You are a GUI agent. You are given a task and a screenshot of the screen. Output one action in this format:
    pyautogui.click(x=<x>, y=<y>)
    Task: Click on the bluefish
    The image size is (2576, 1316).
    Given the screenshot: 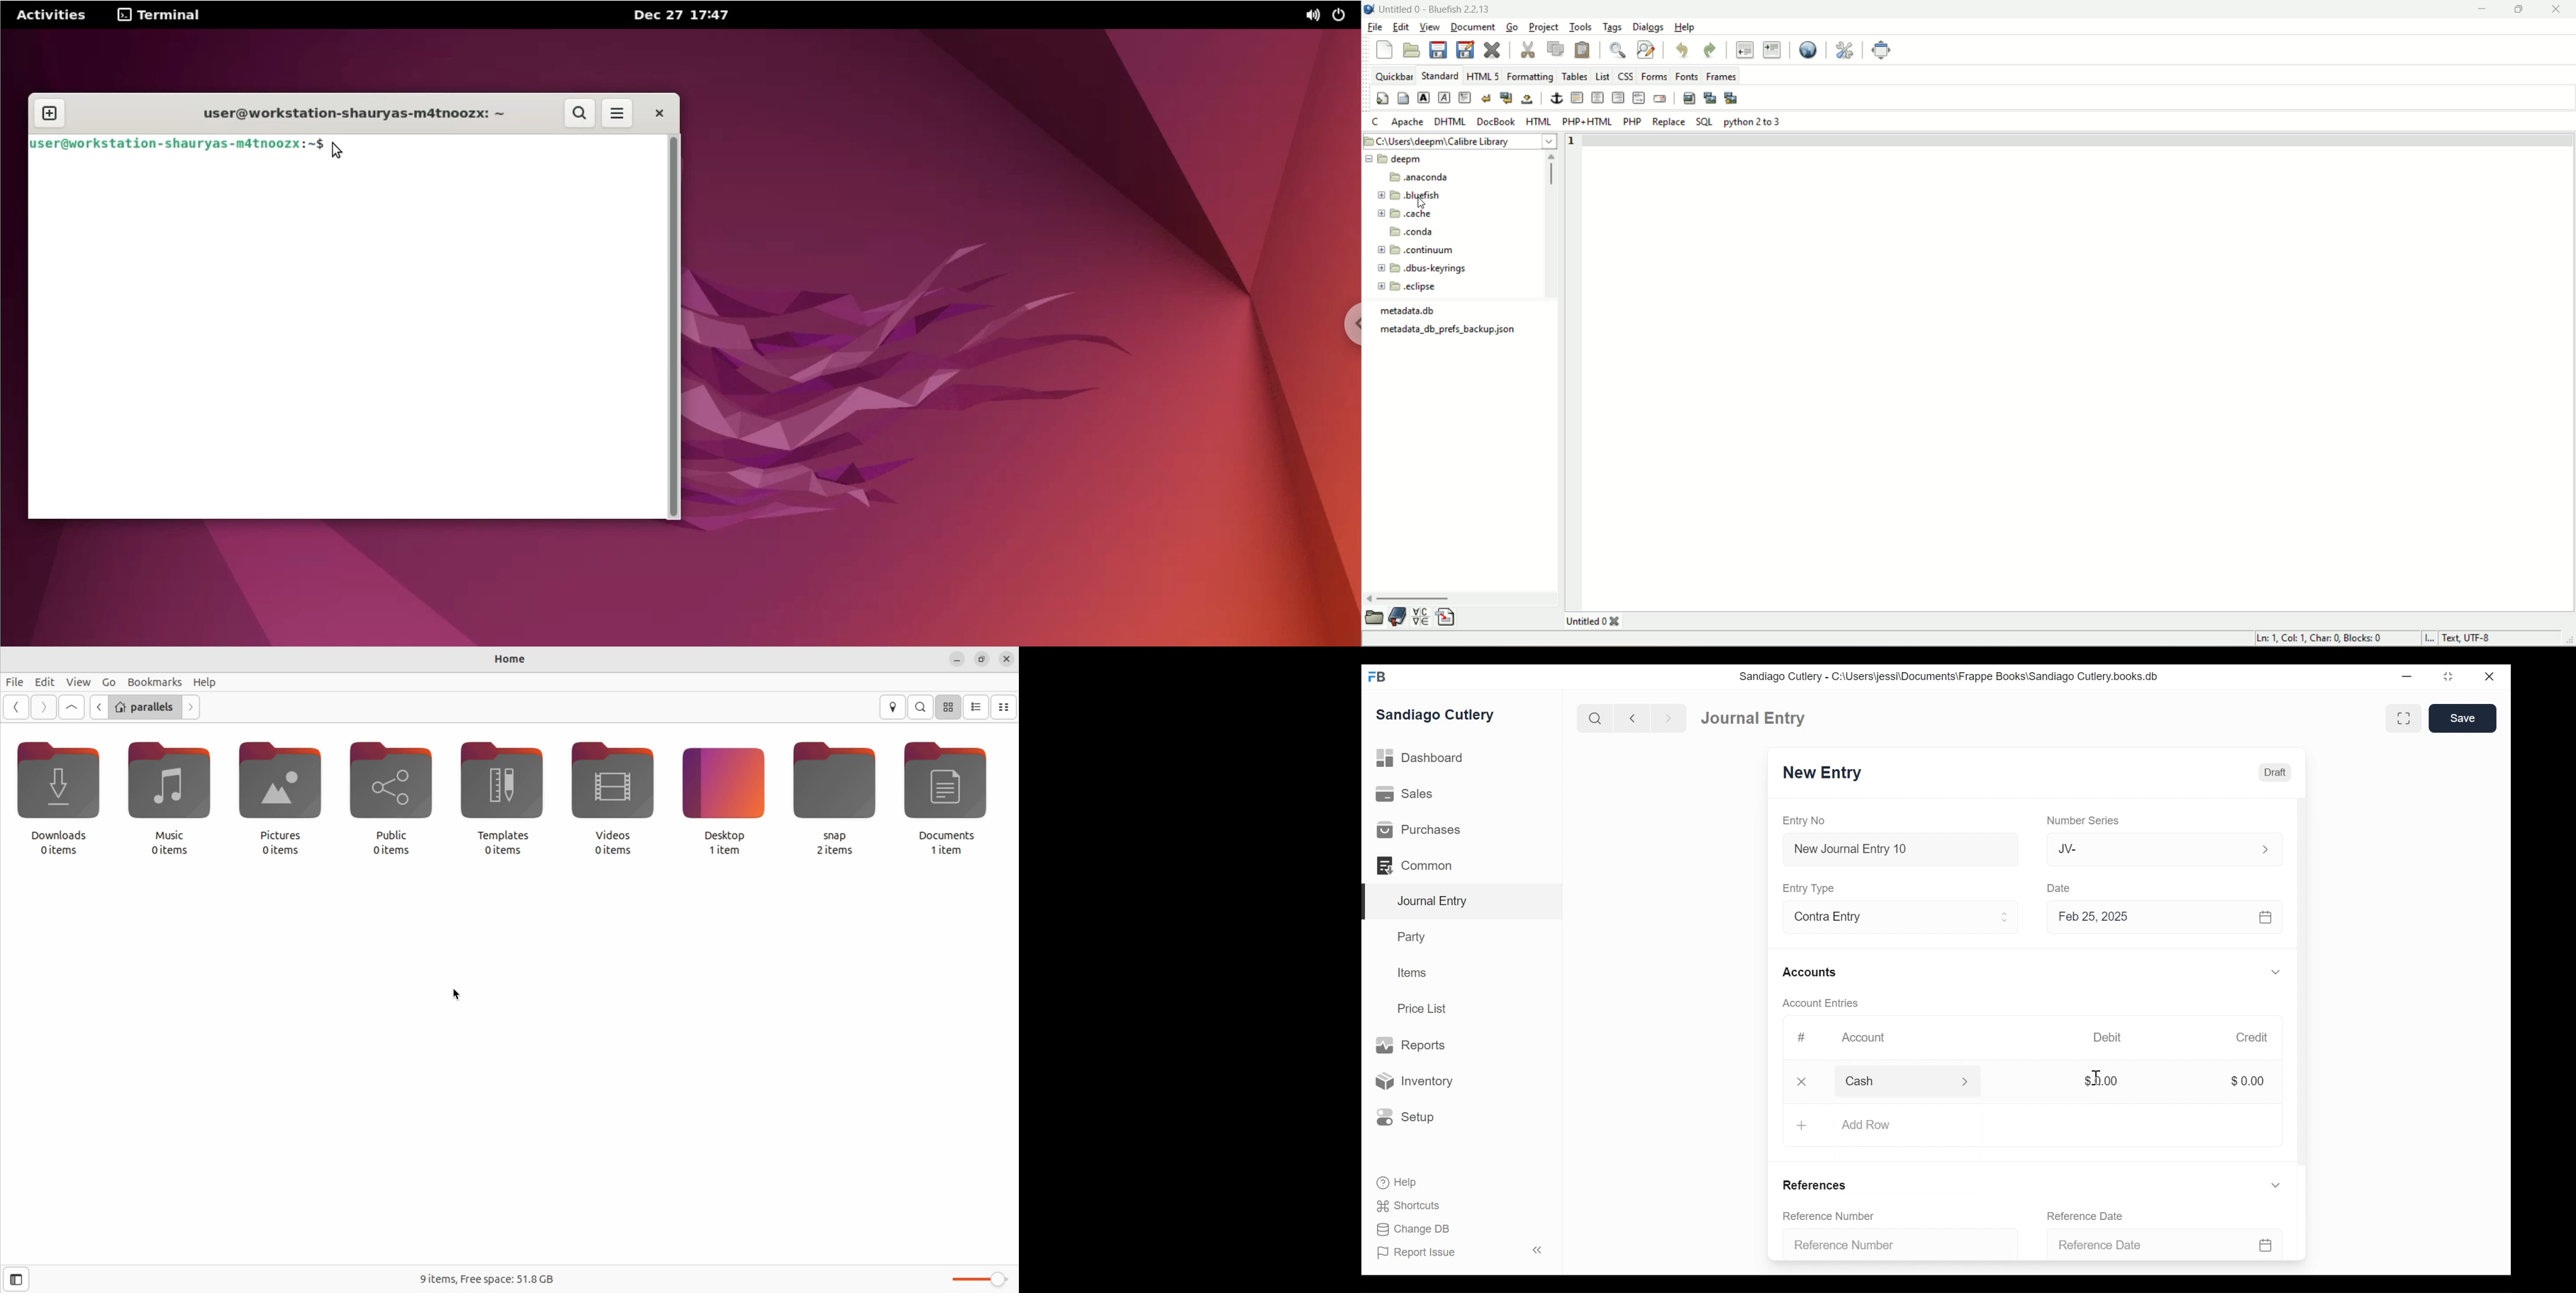 What is the action you would take?
    pyautogui.click(x=1414, y=195)
    